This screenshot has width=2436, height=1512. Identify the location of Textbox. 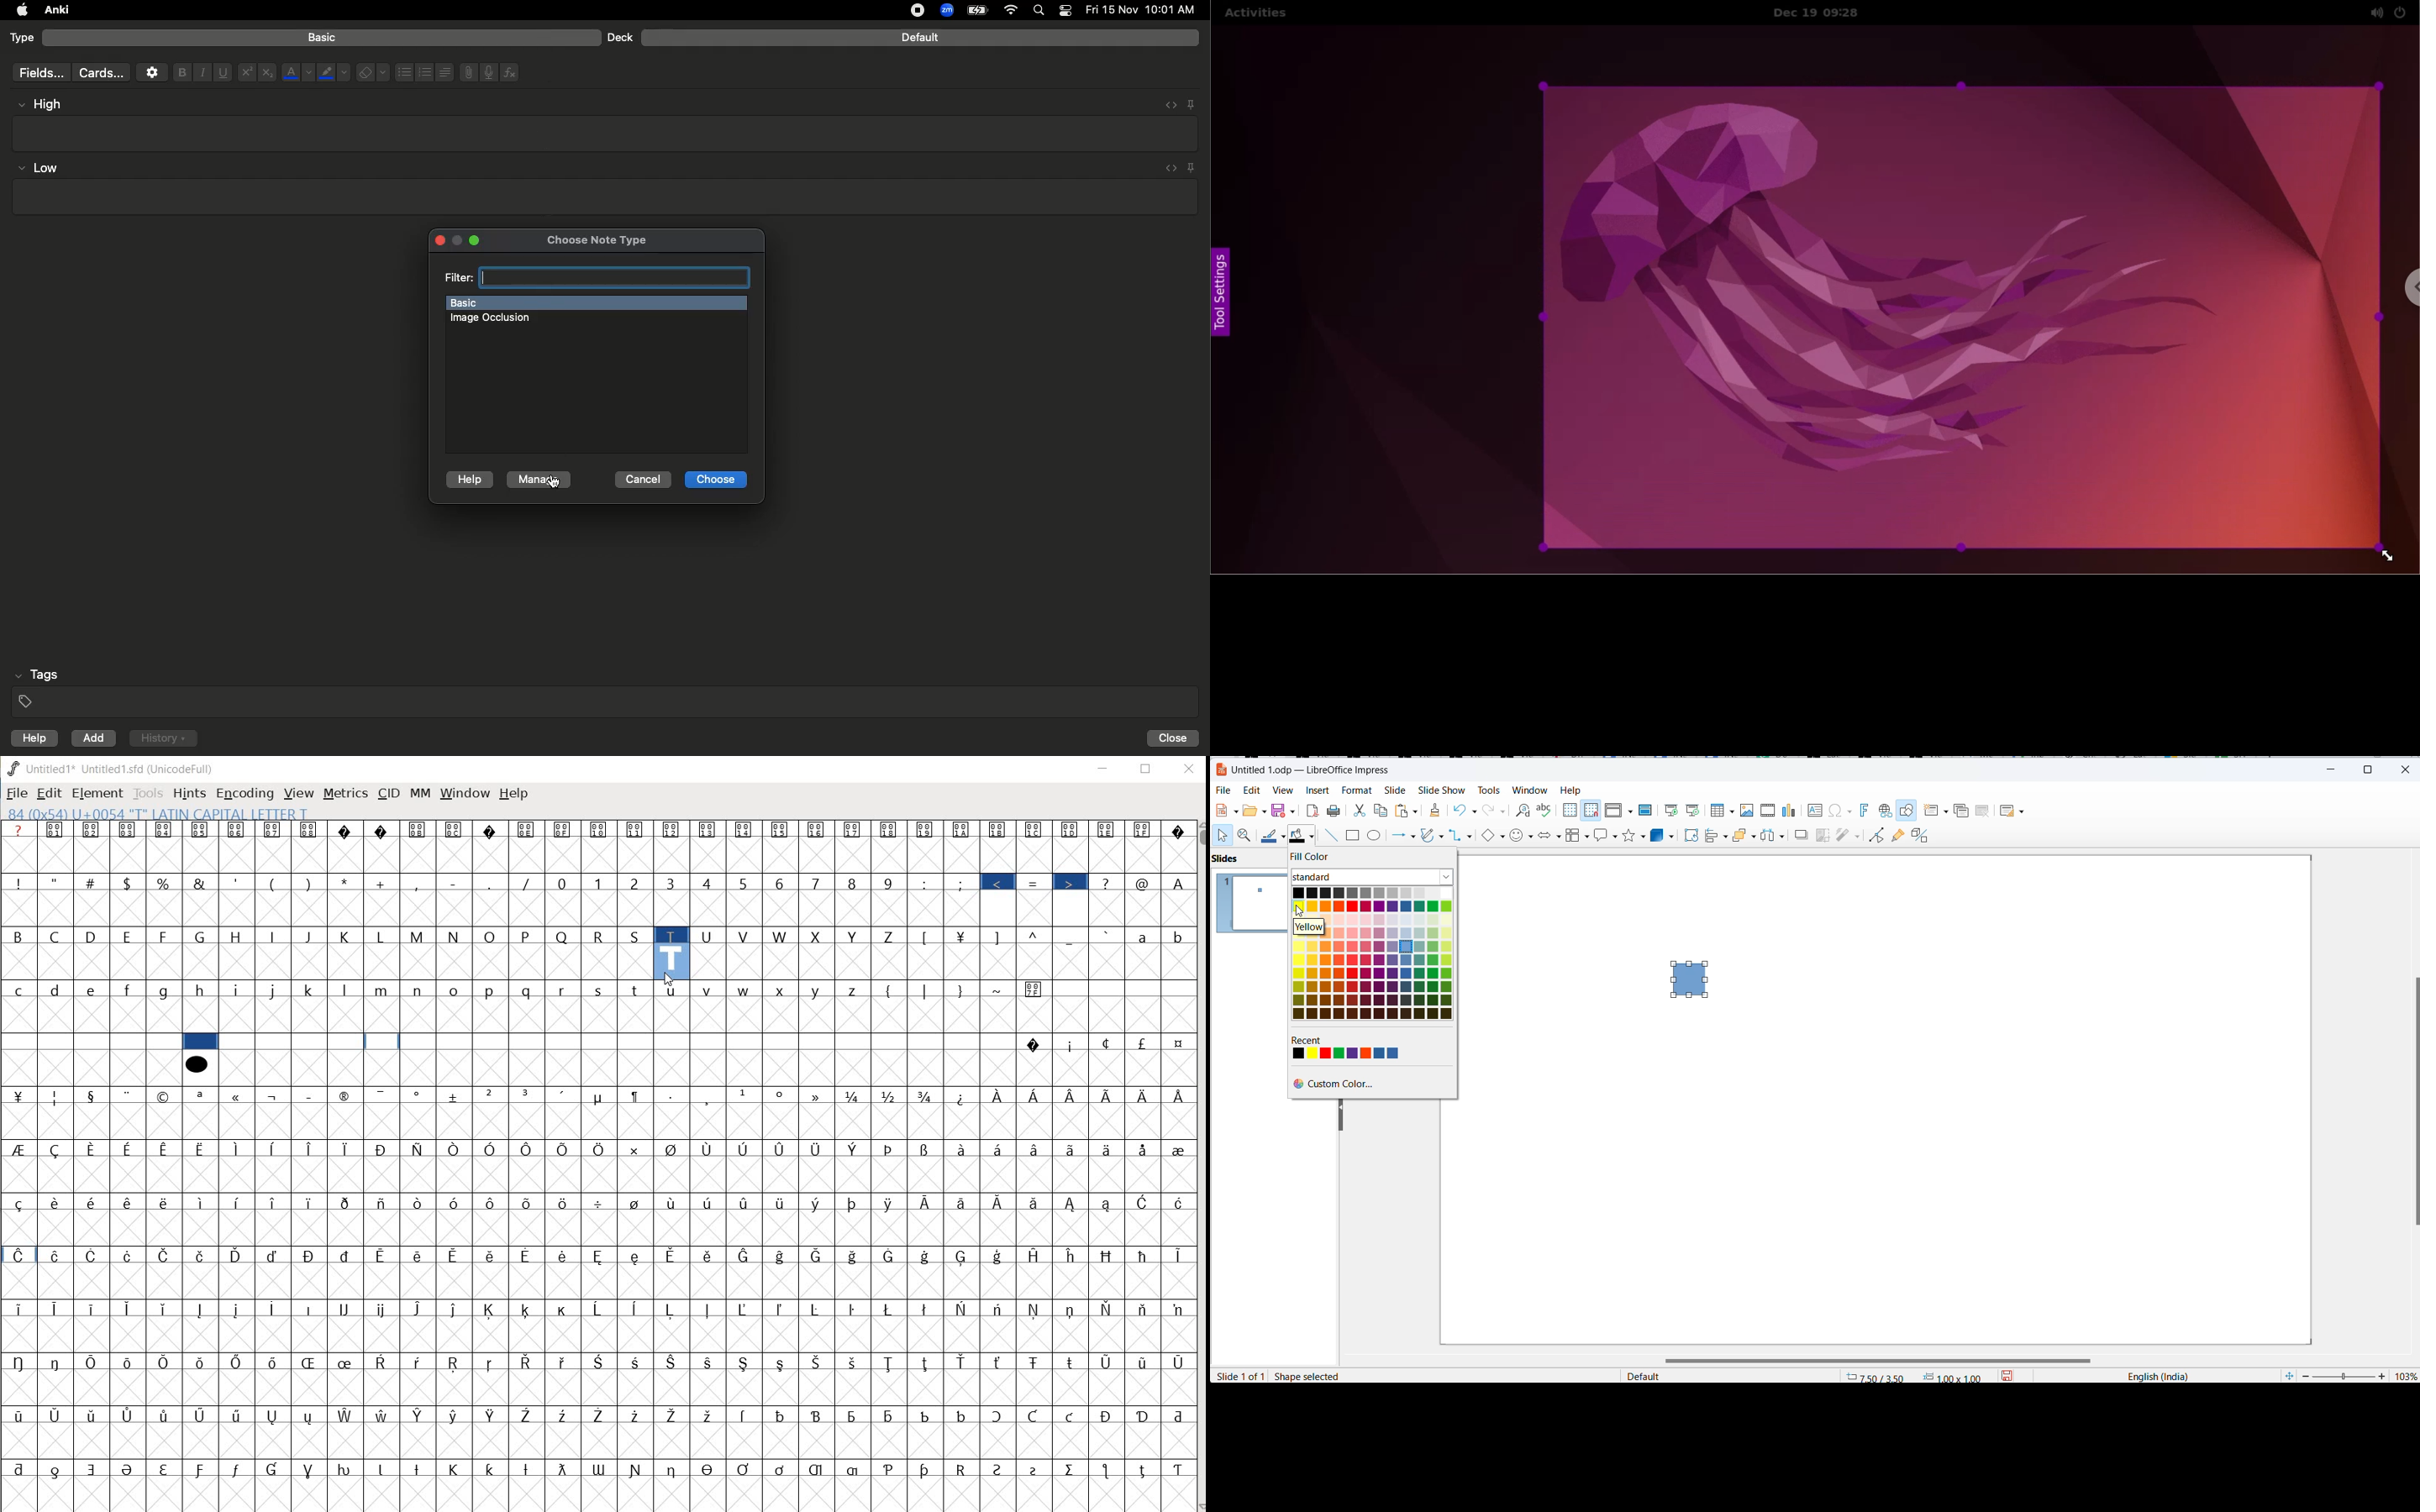
(602, 197).